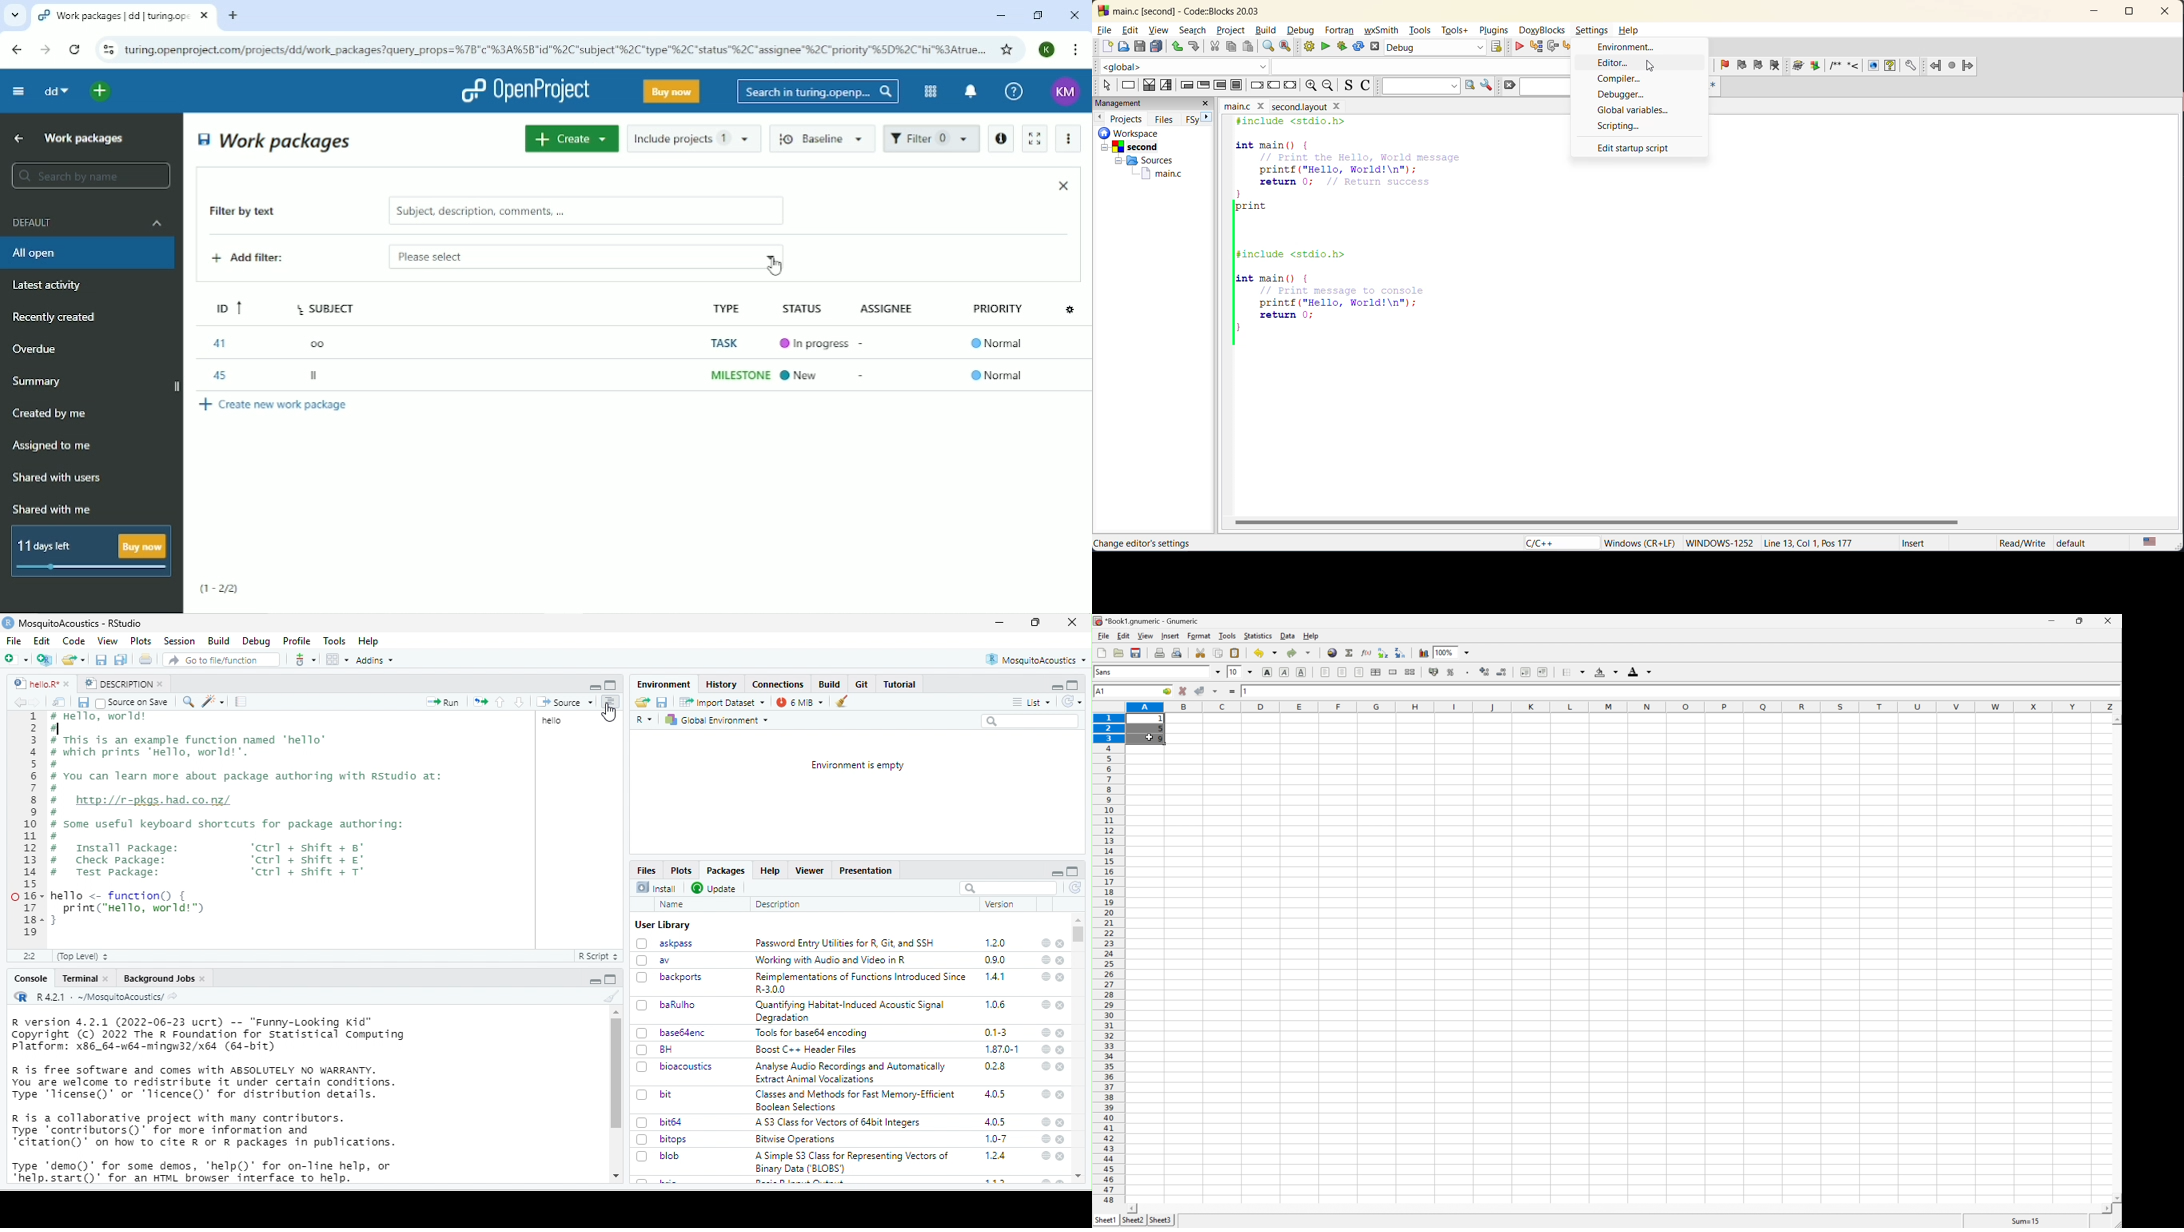 The image size is (2184, 1232). What do you see at coordinates (1079, 919) in the screenshot?
I see `scroll up` at bounding box center [1079, 919].